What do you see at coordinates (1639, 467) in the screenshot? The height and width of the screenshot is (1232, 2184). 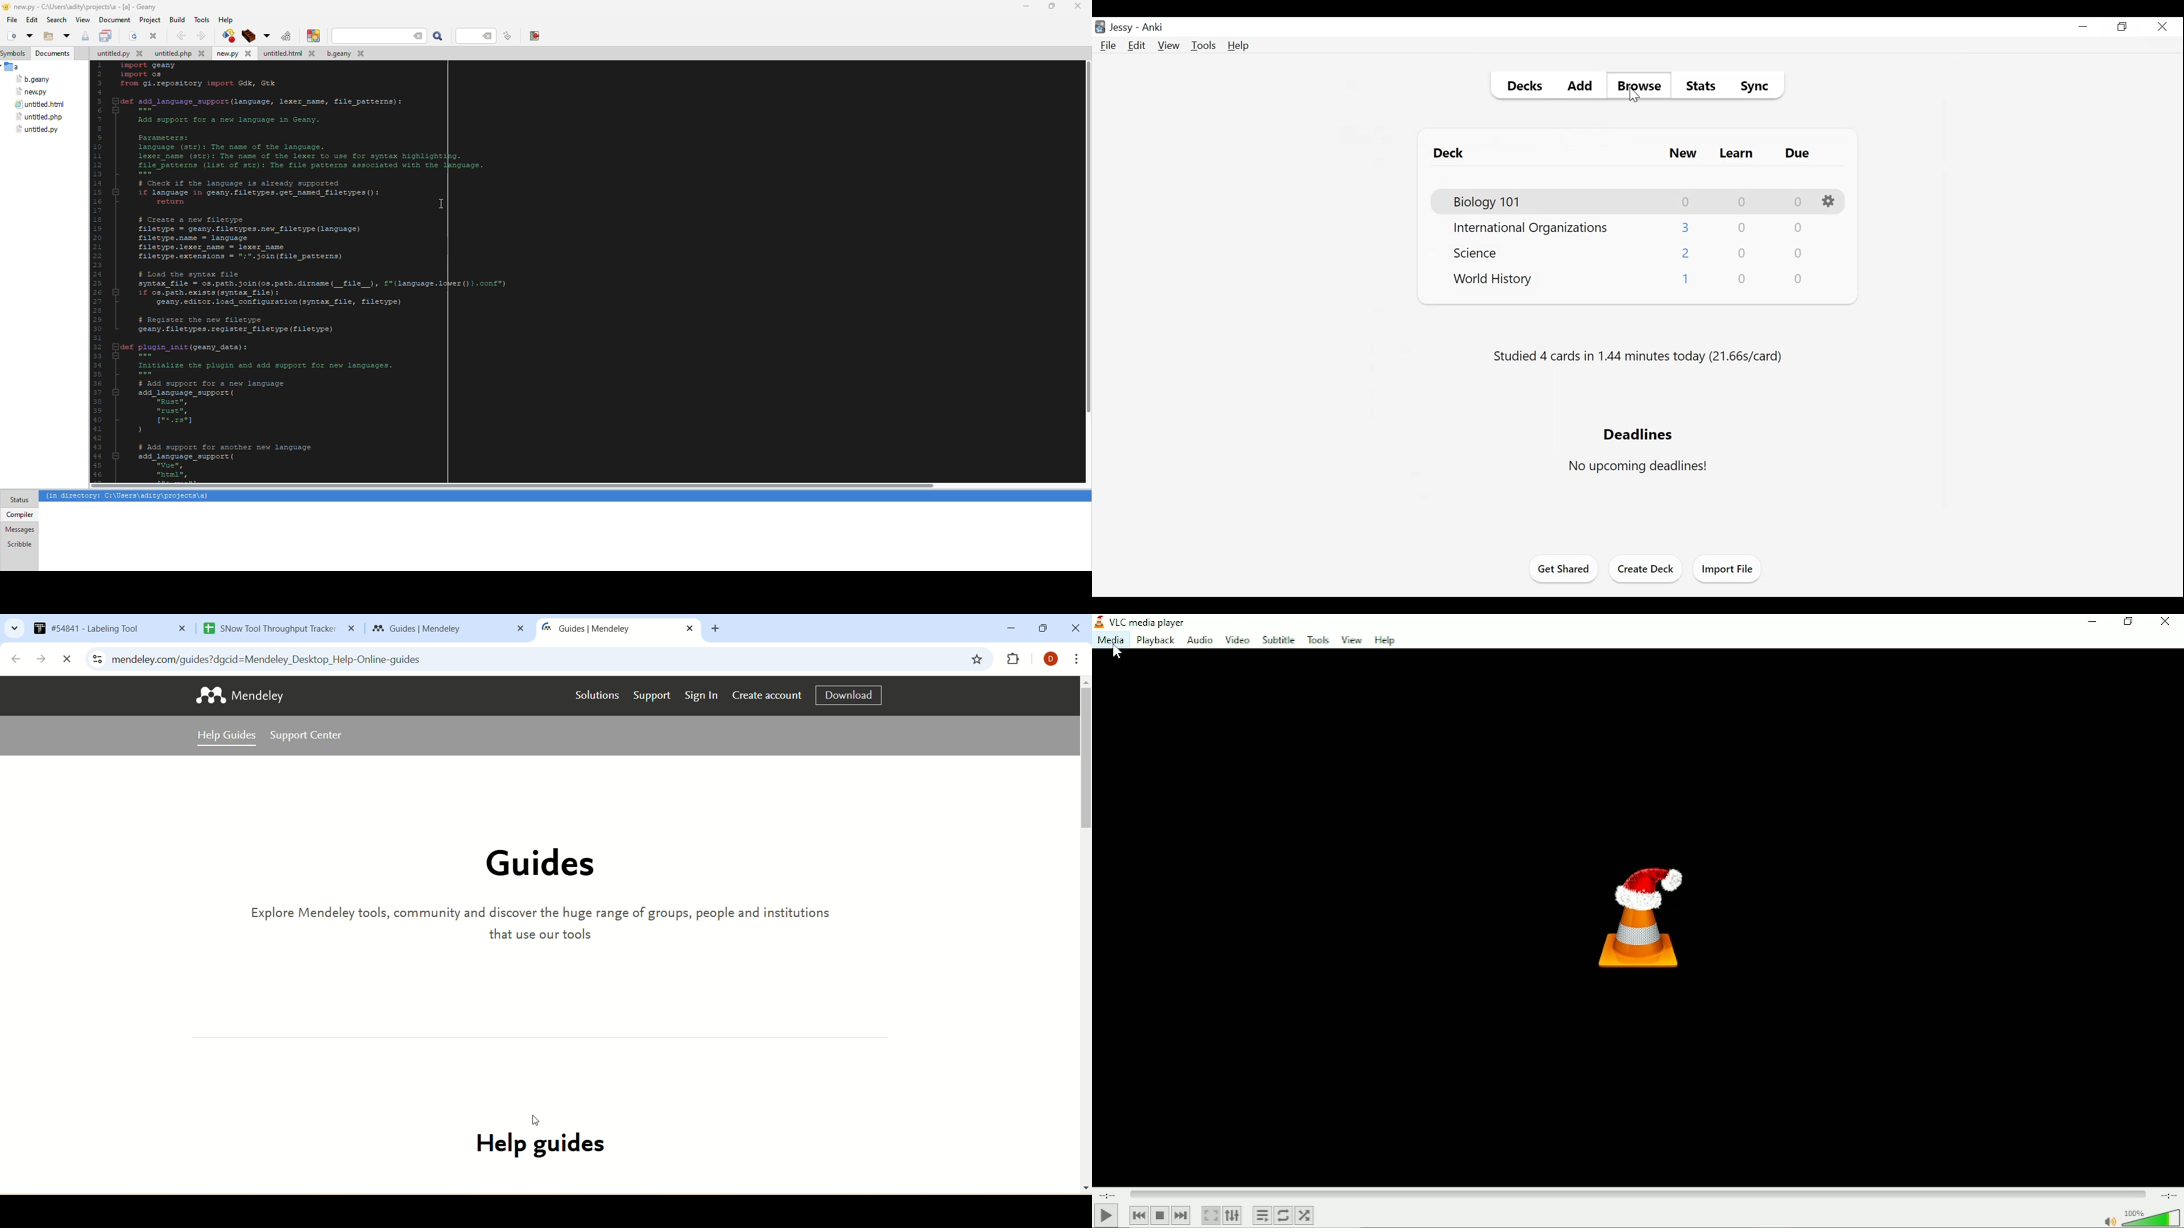 I see `No upcoming deadlines` at bounding box center [1639, 467].